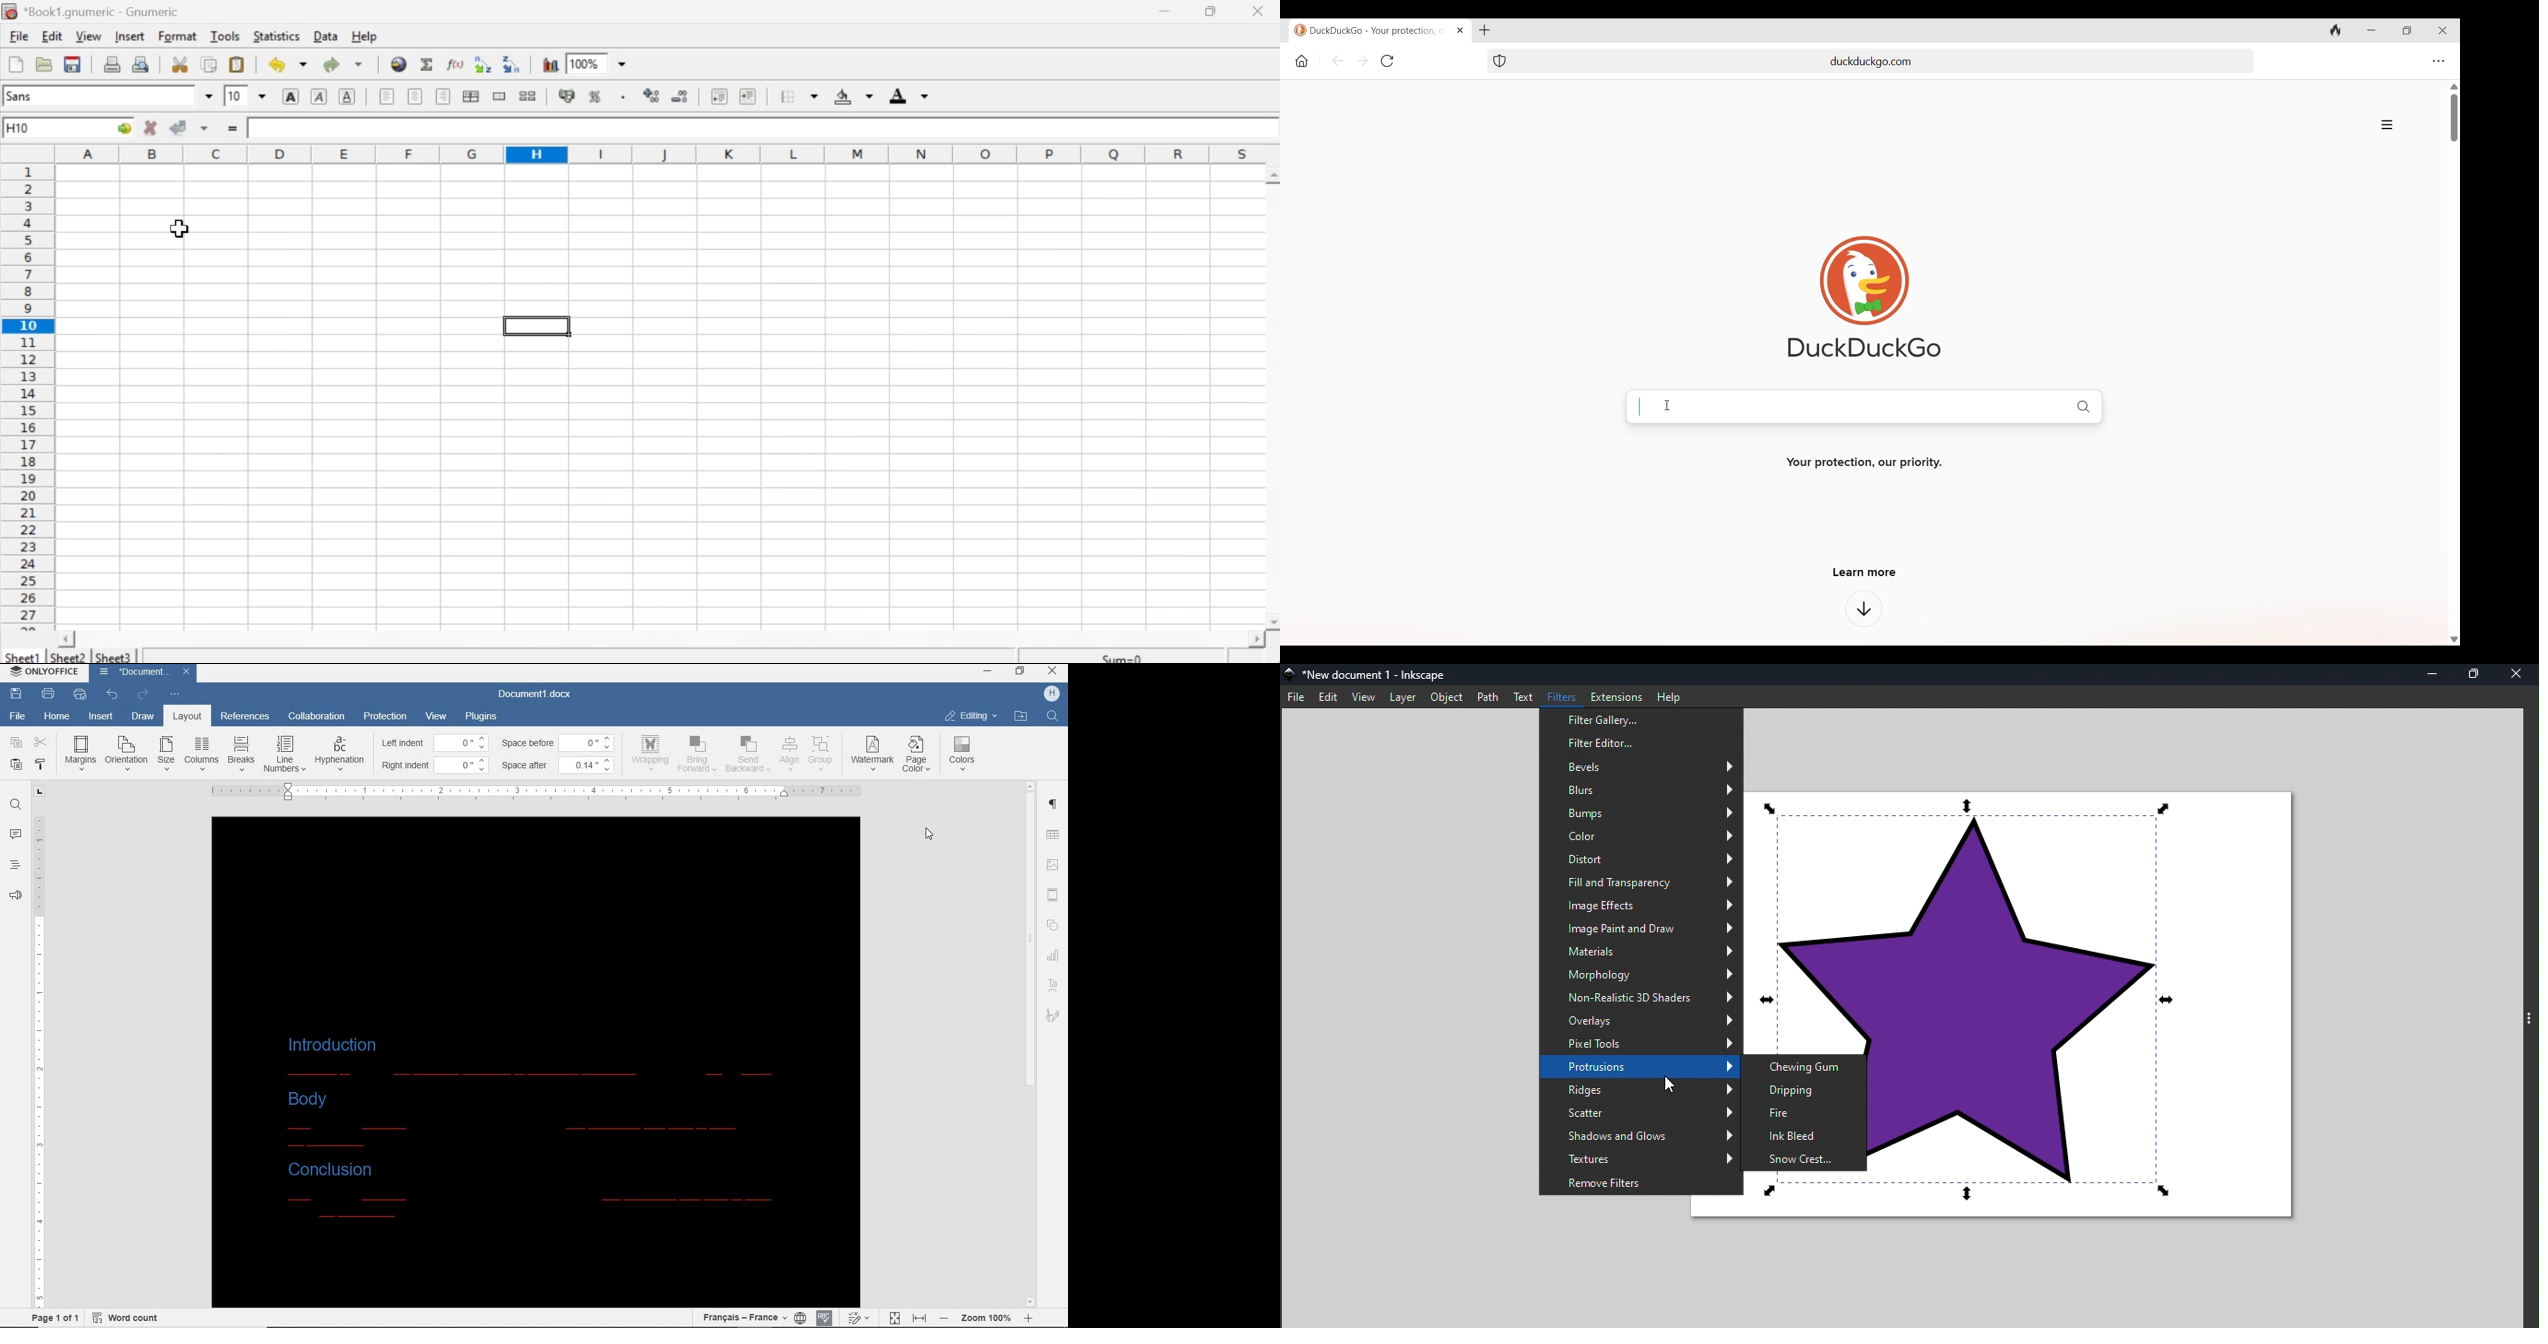 The height and width of the screenshot is (1344, 2548). Describe the element at coordinates (1640, 1135) in the screenshot. I see `Shadows and Glows` at that location.